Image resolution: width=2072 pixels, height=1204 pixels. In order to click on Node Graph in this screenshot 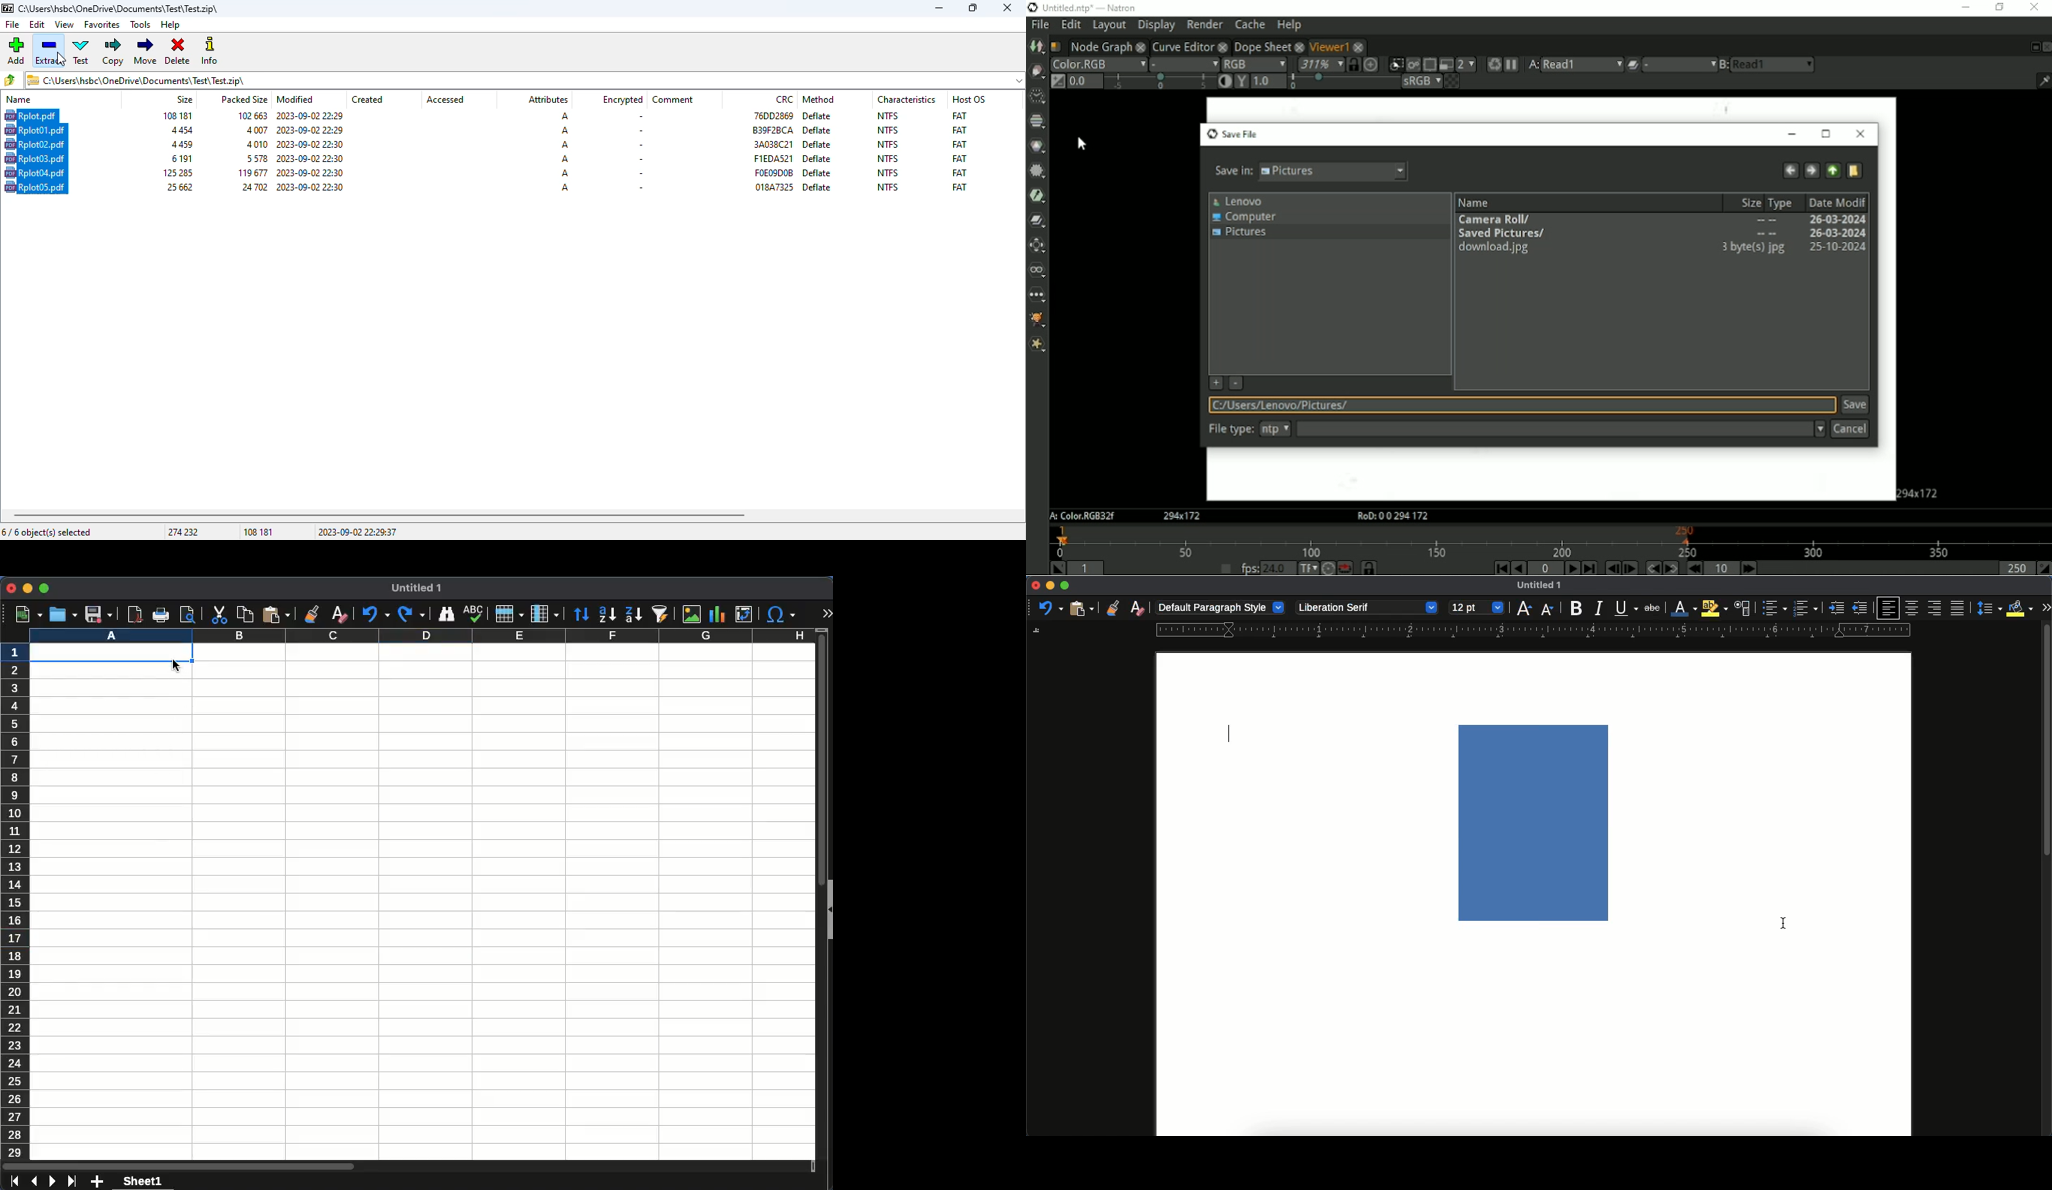, I will do `click(1099, 46)`.